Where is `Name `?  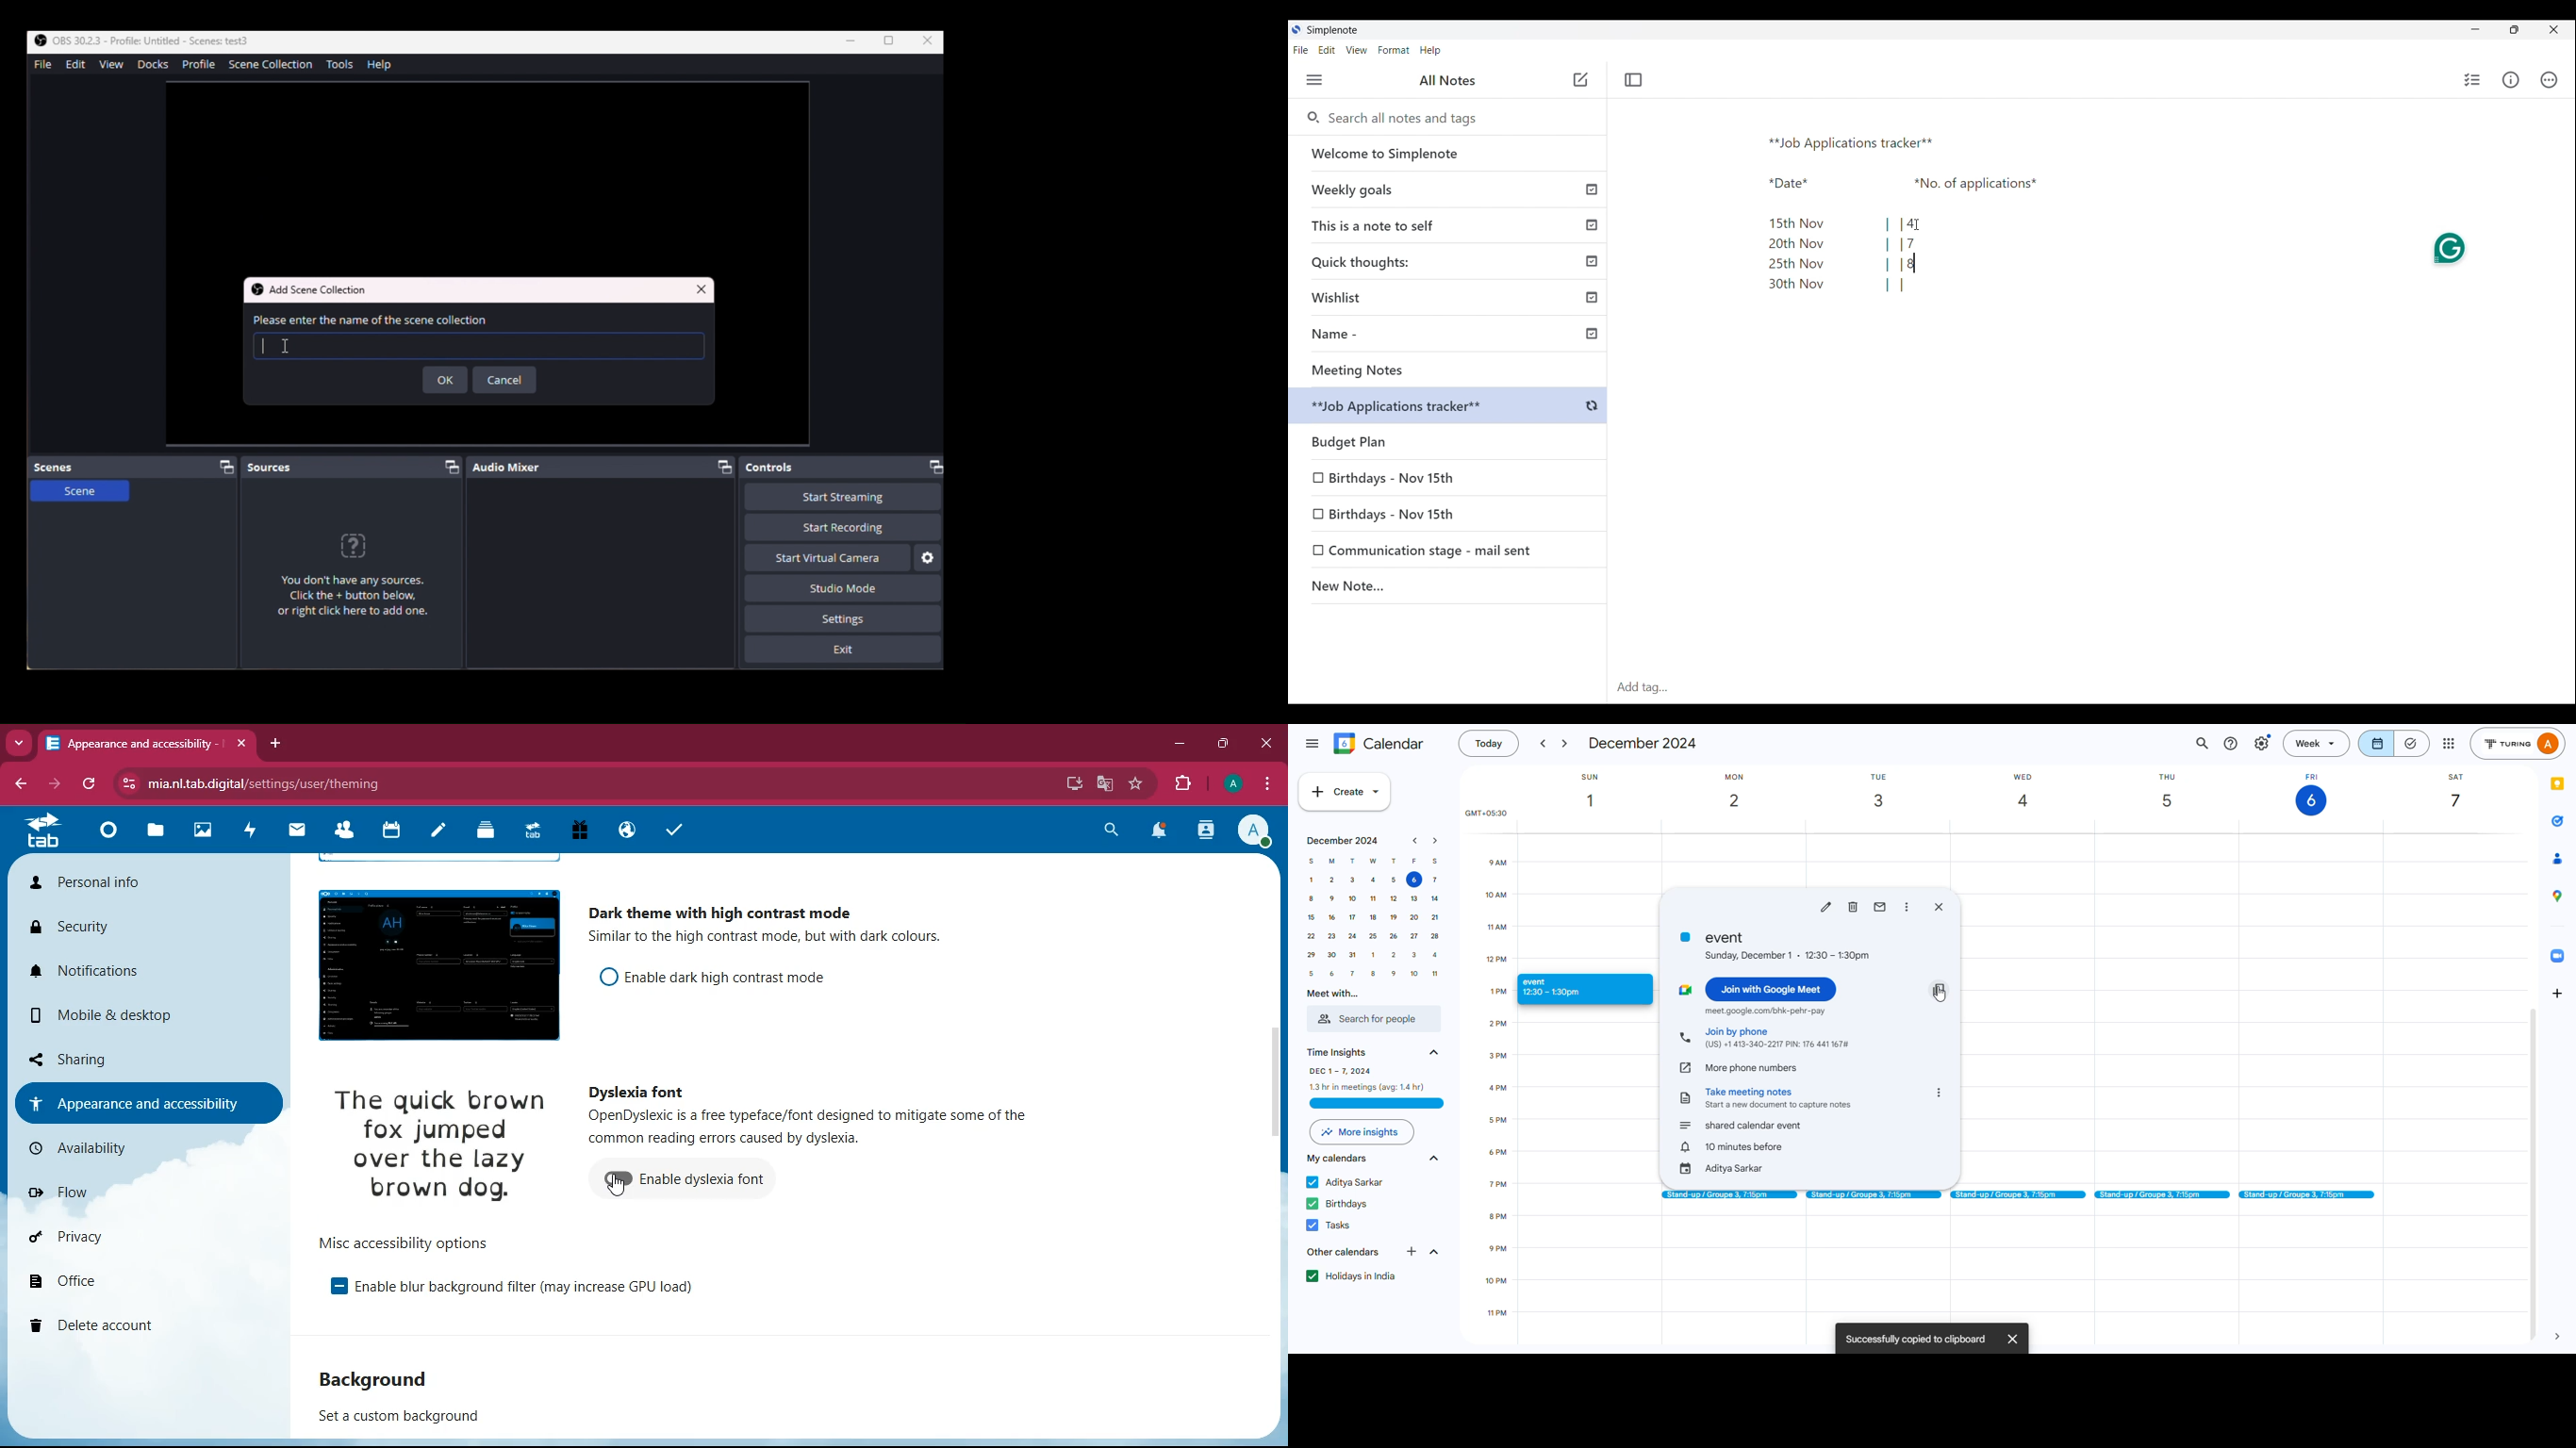
Name  is located at coordinates (1453, 336).